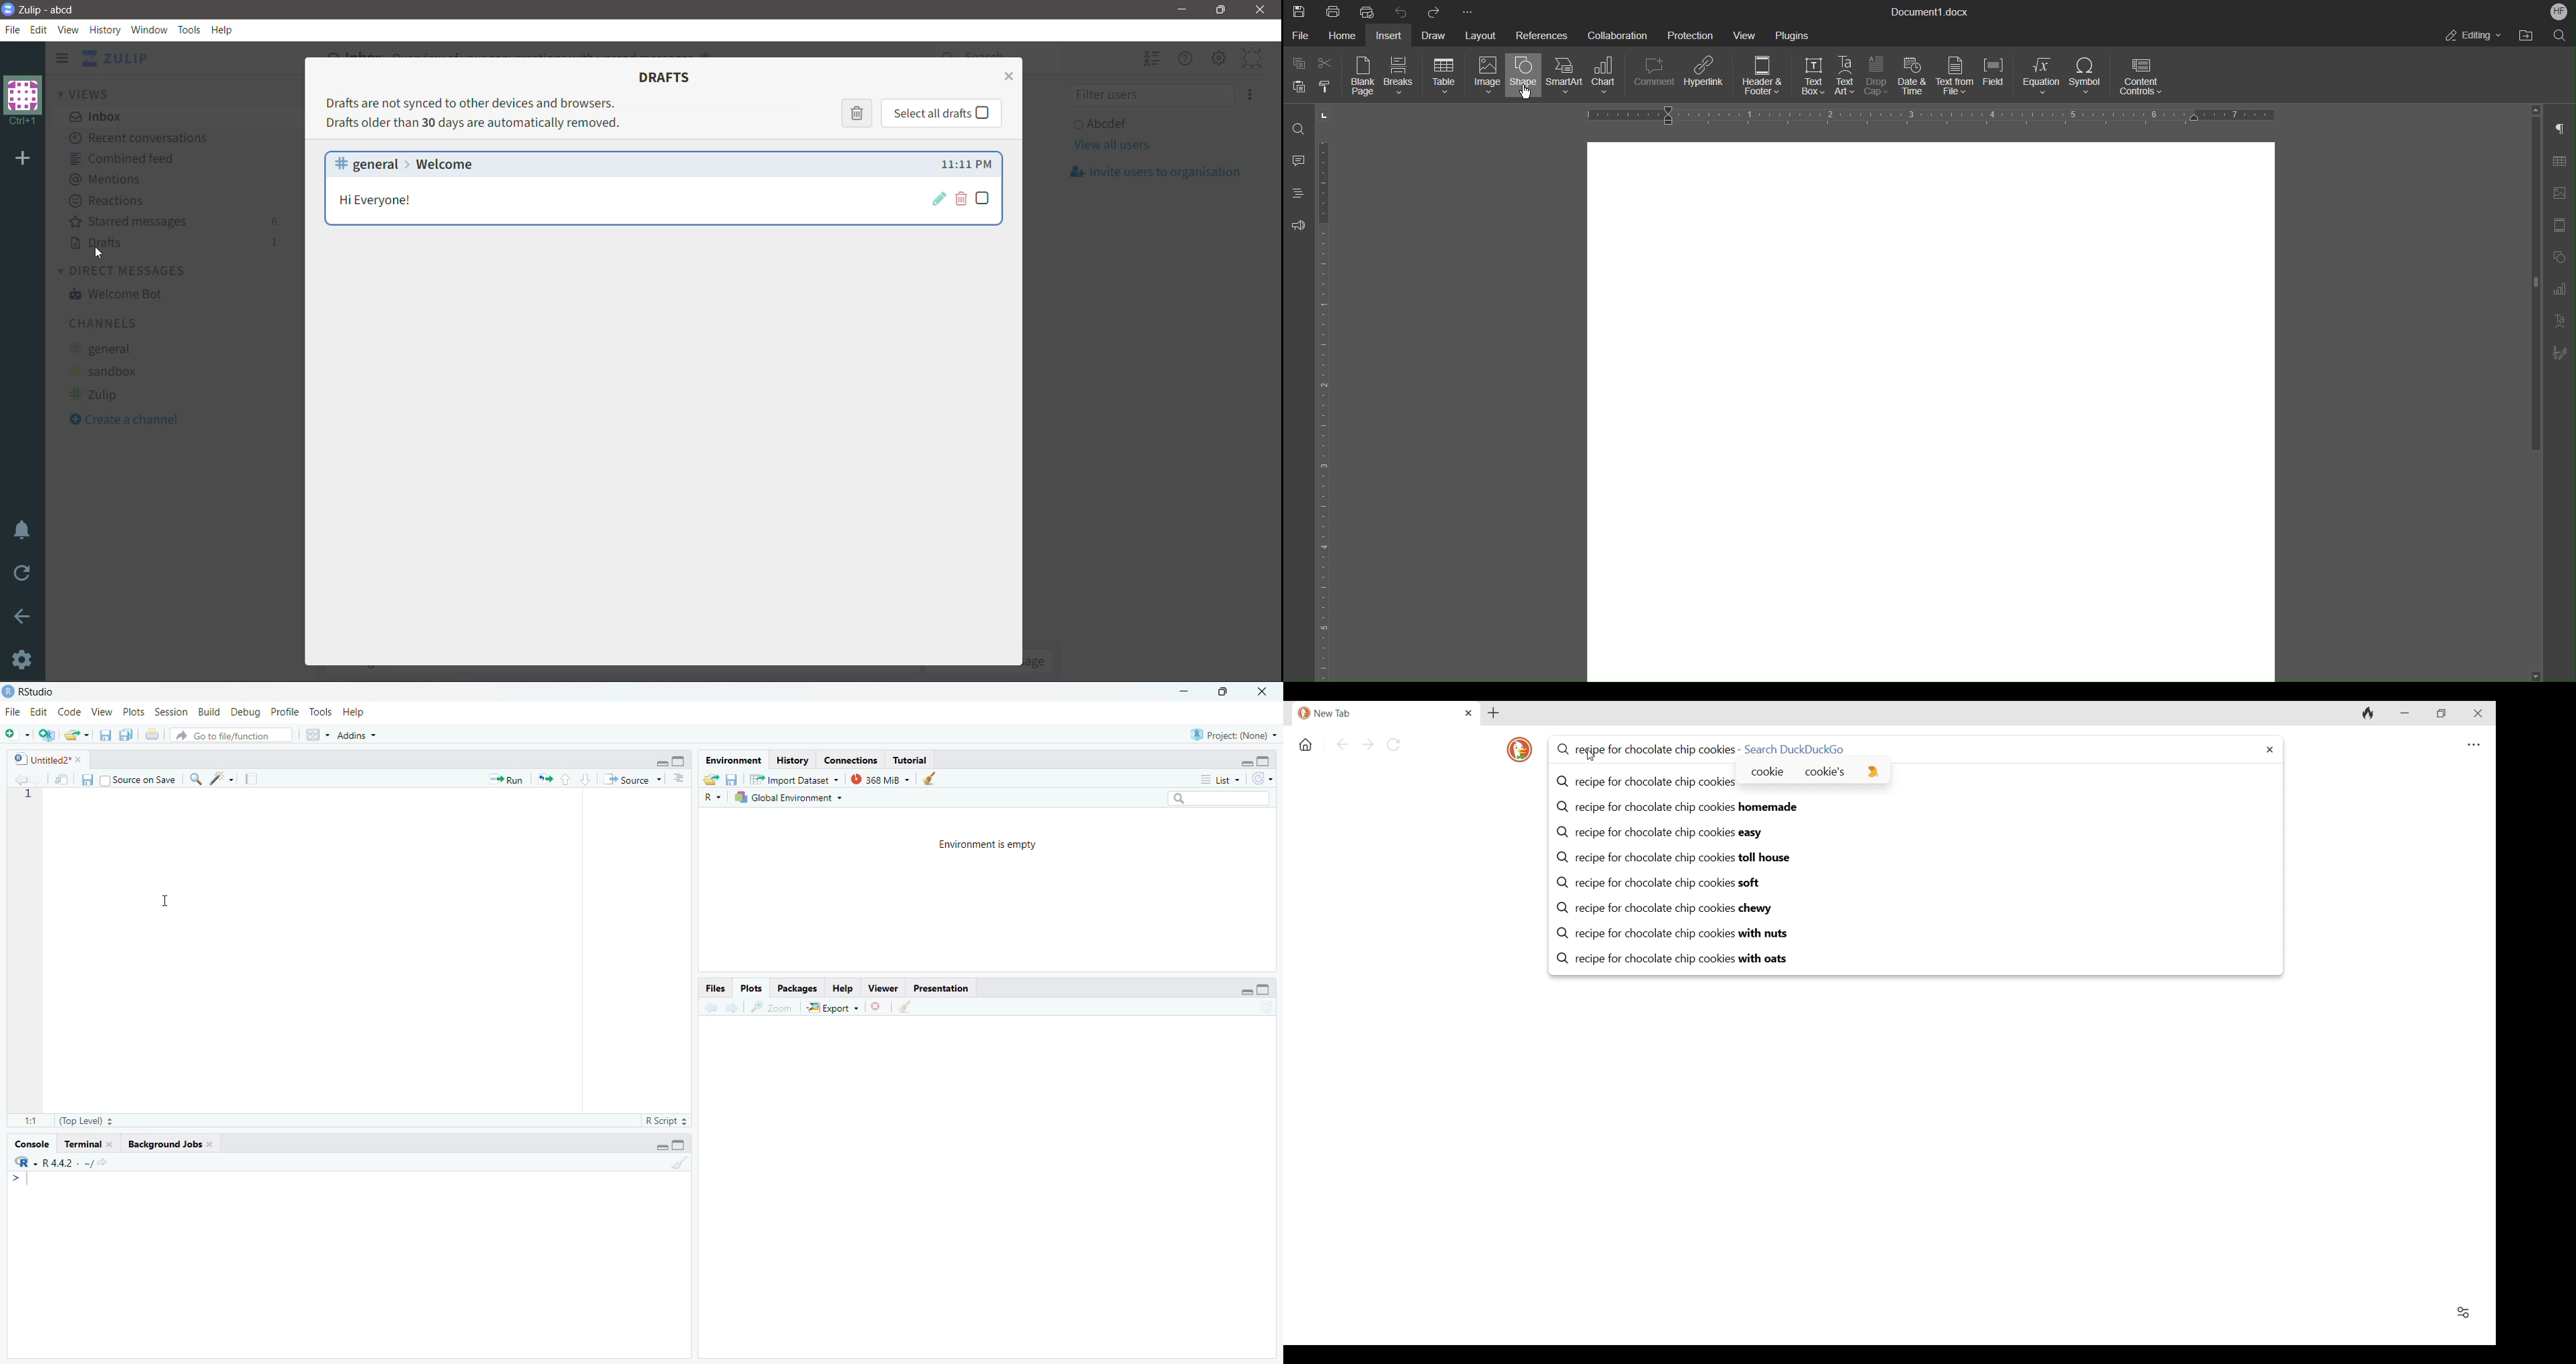 The height and width of the screenshot is (1372, 2576). What do you see at coordinates (773, 1009) in the screenshot?
I see `zoom` at bounding box center [773, 1009].